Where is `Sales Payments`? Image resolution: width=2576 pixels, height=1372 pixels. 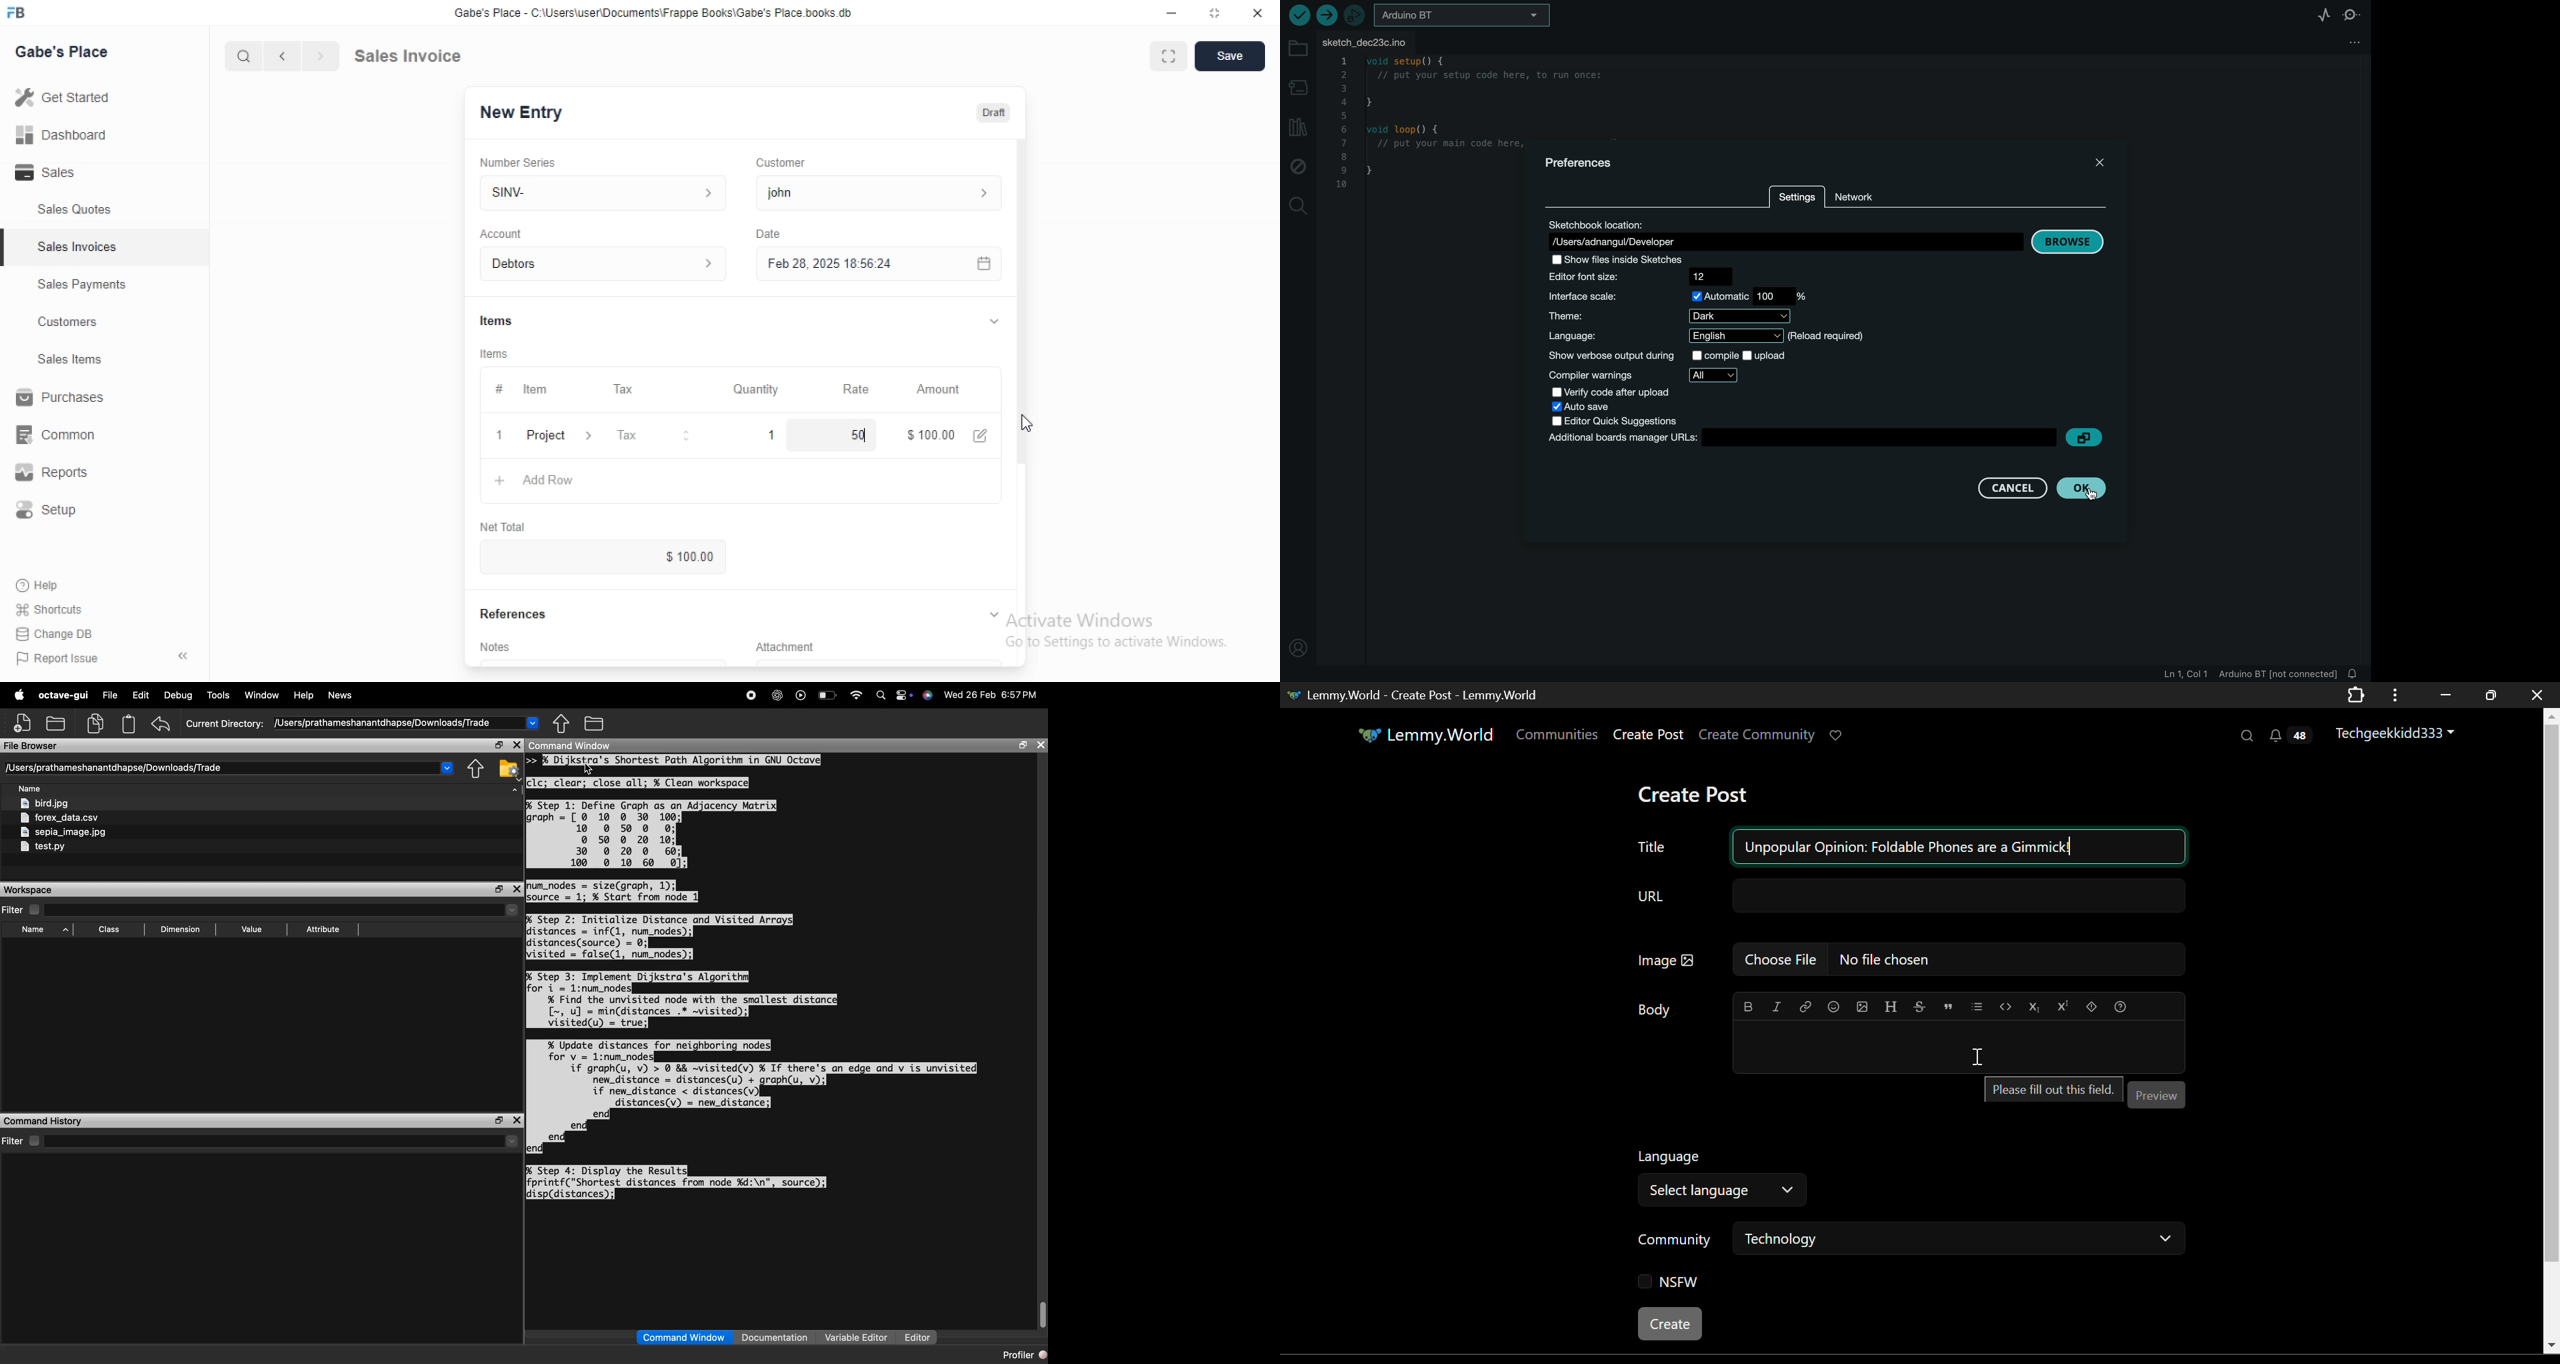 Sales Payments is located at coordinates (77, 285).